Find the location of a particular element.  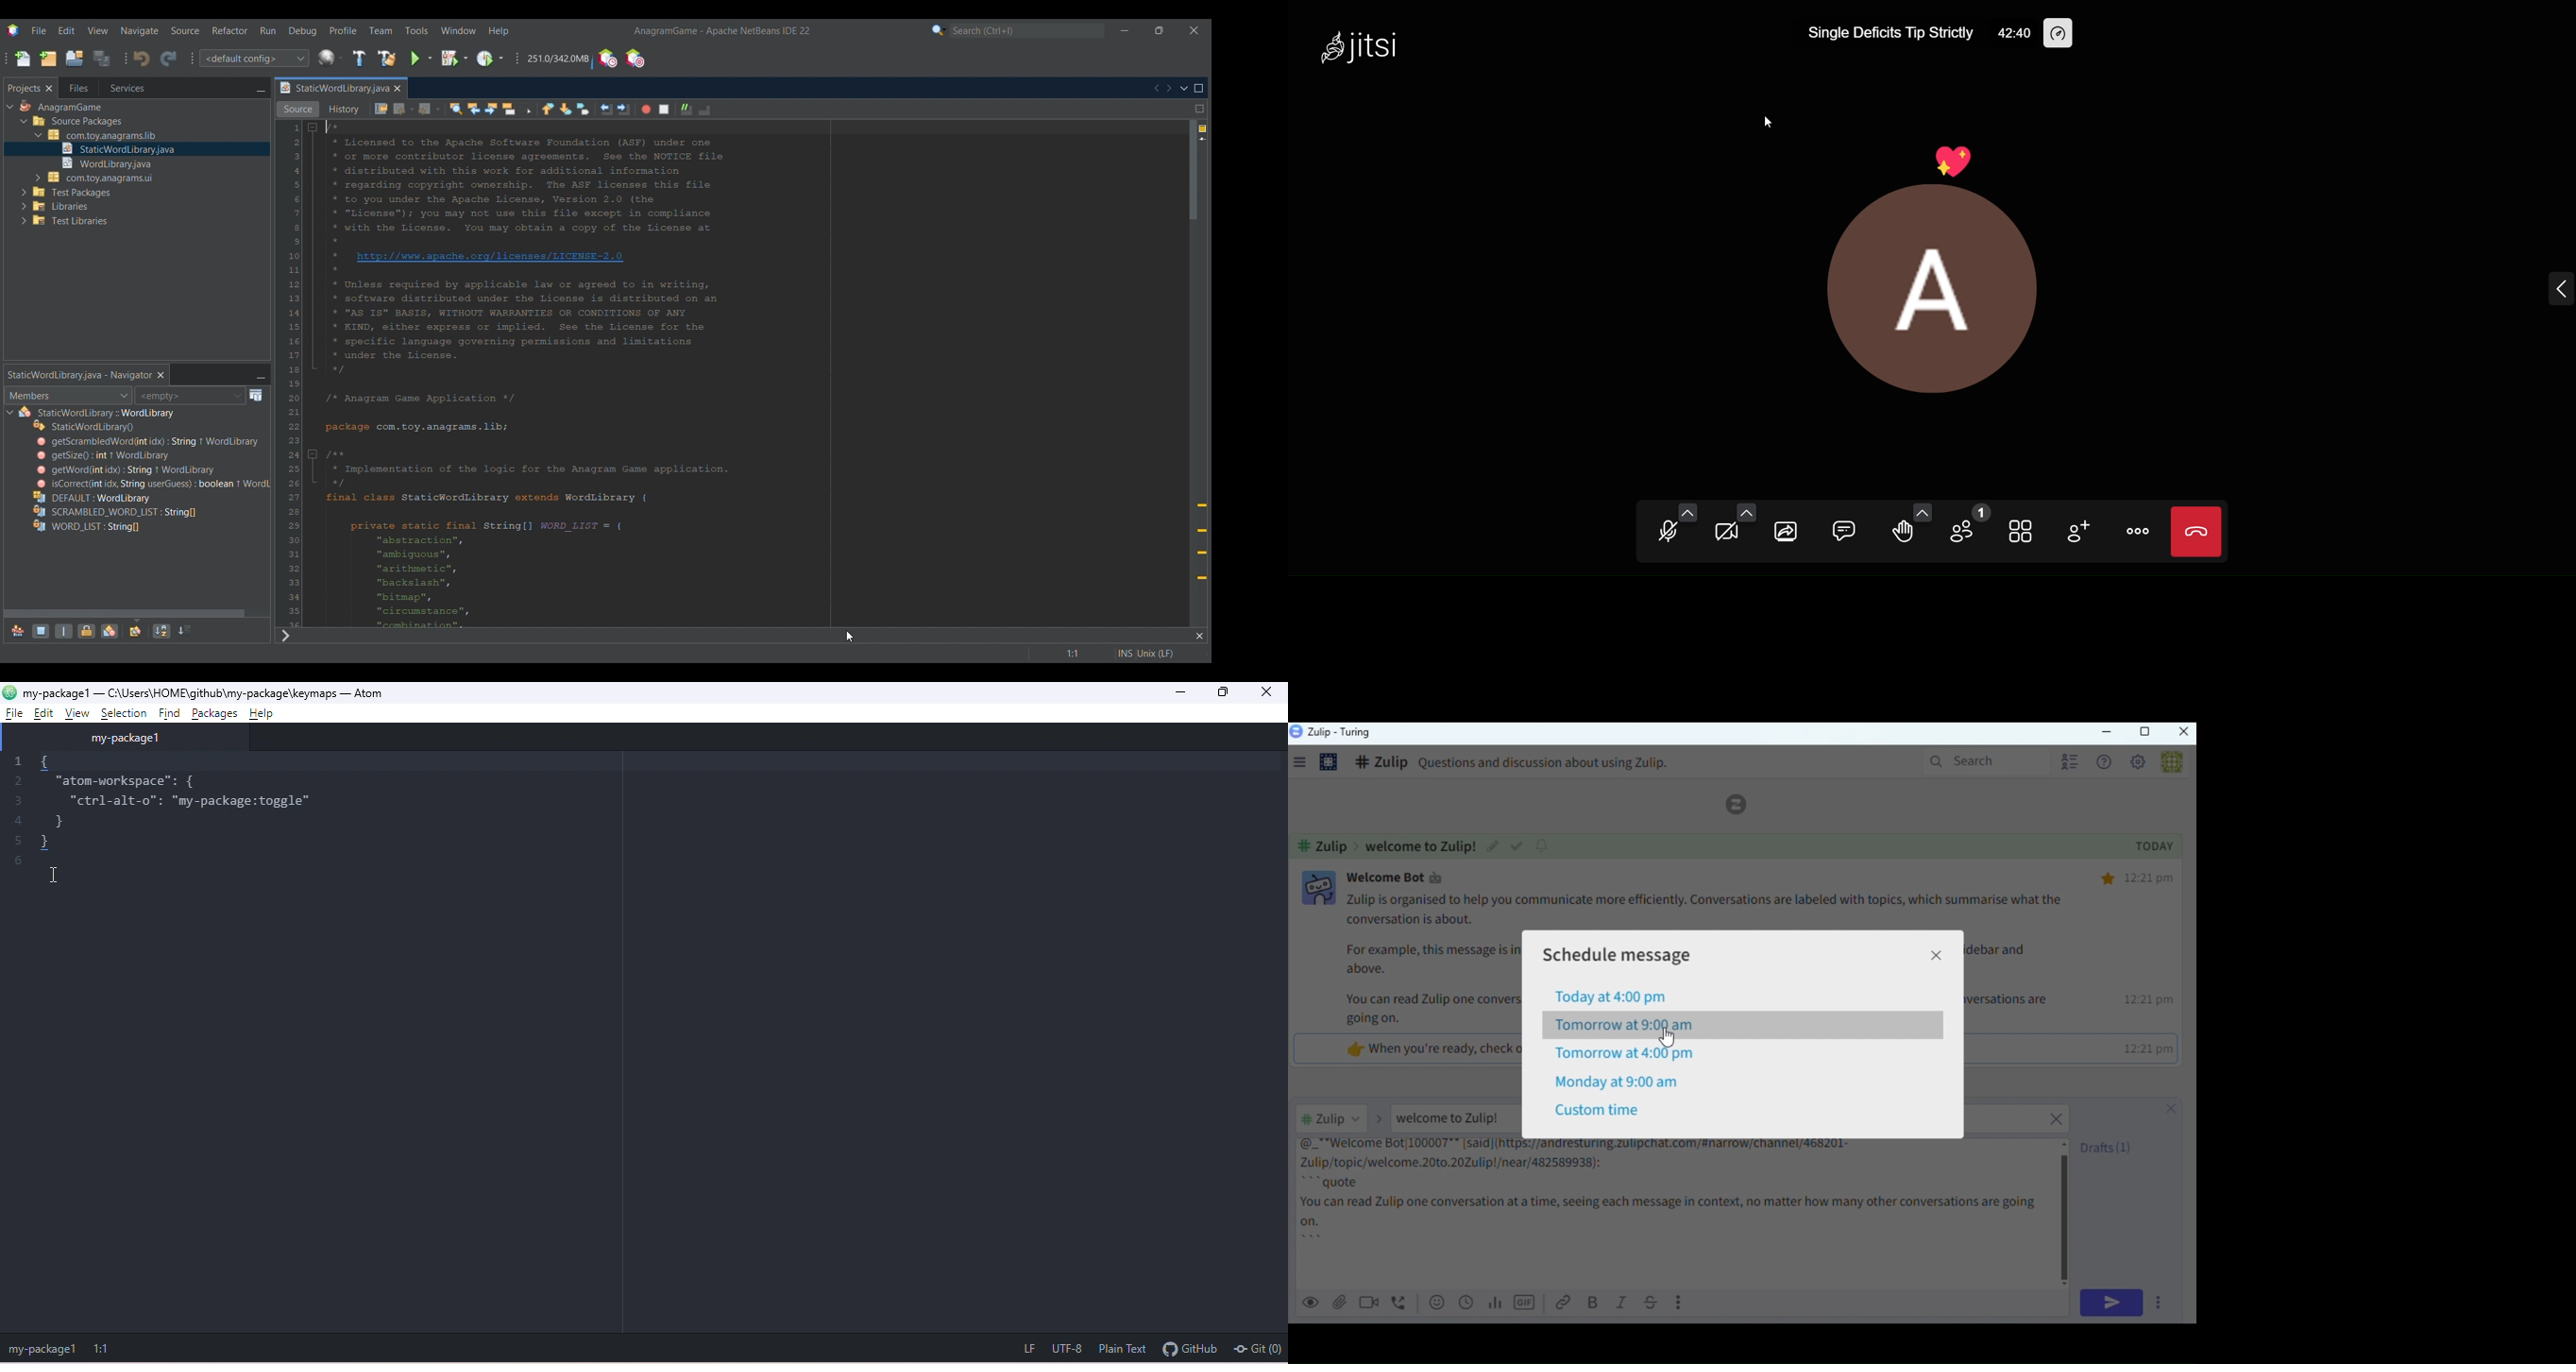

Shift line right is located at coordinates (624, 109).